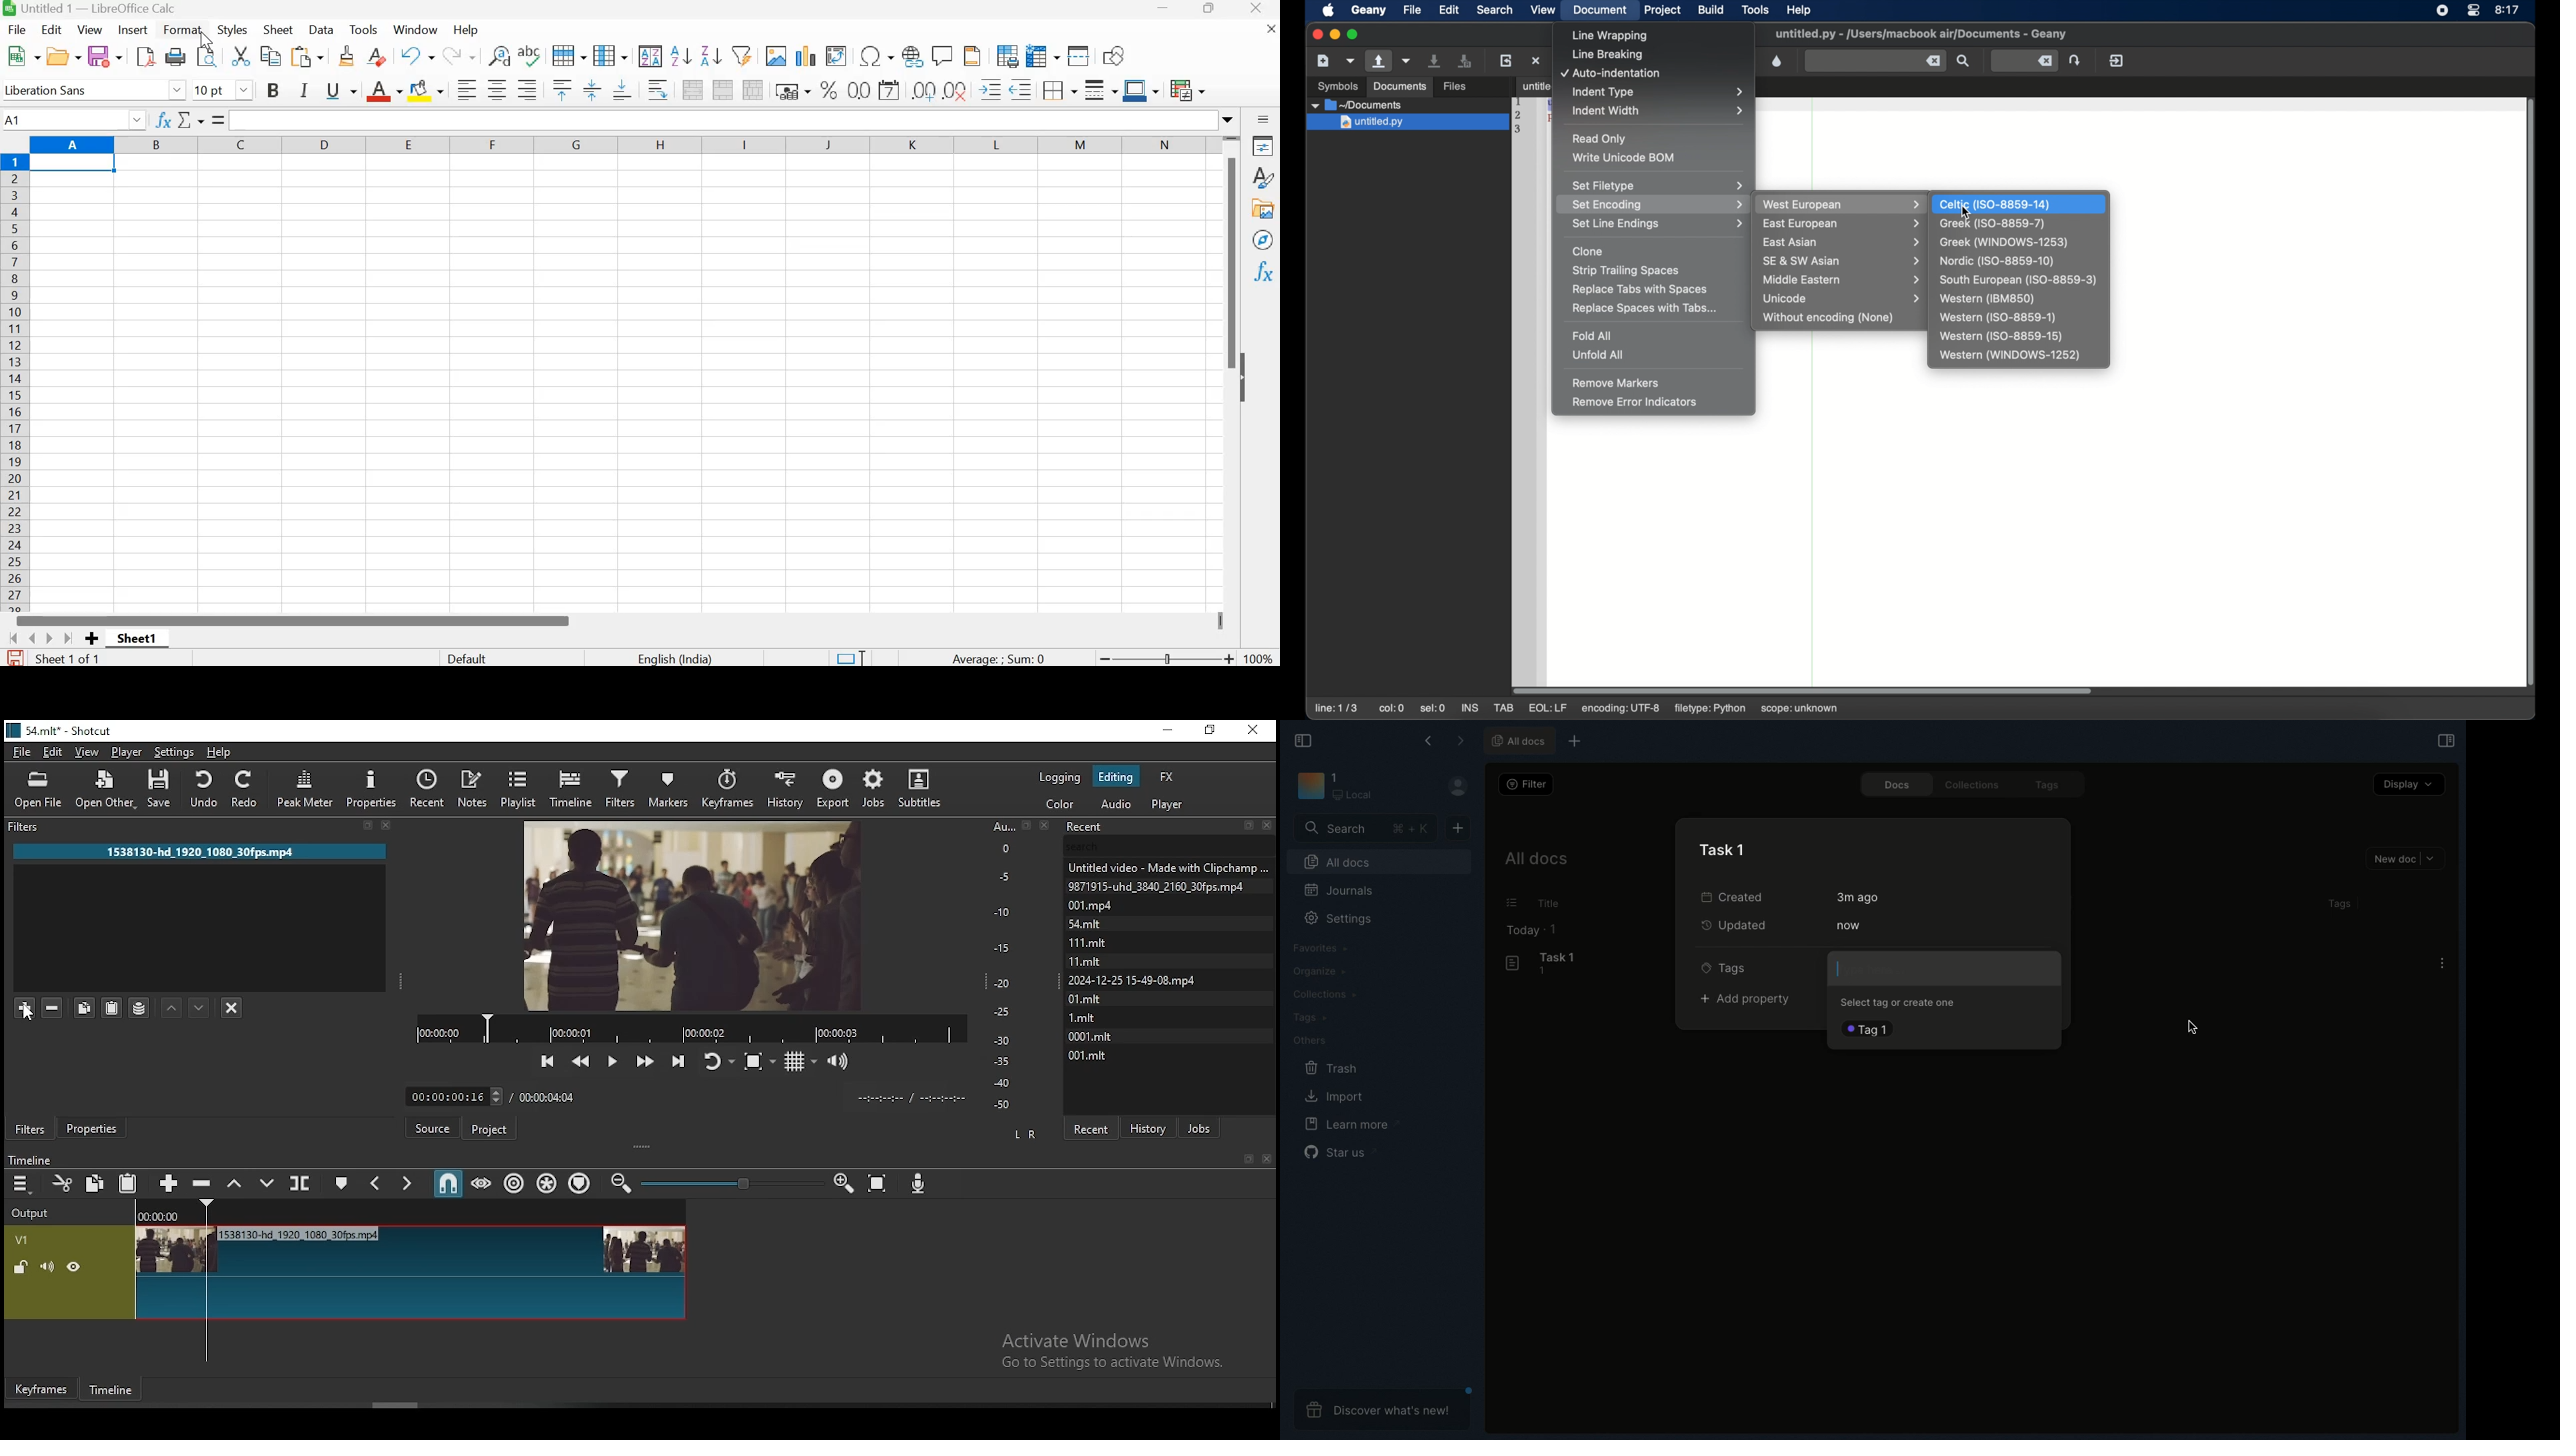 The image size is (2576, 1456). I want to click on previous marker, so click(376, 1183).